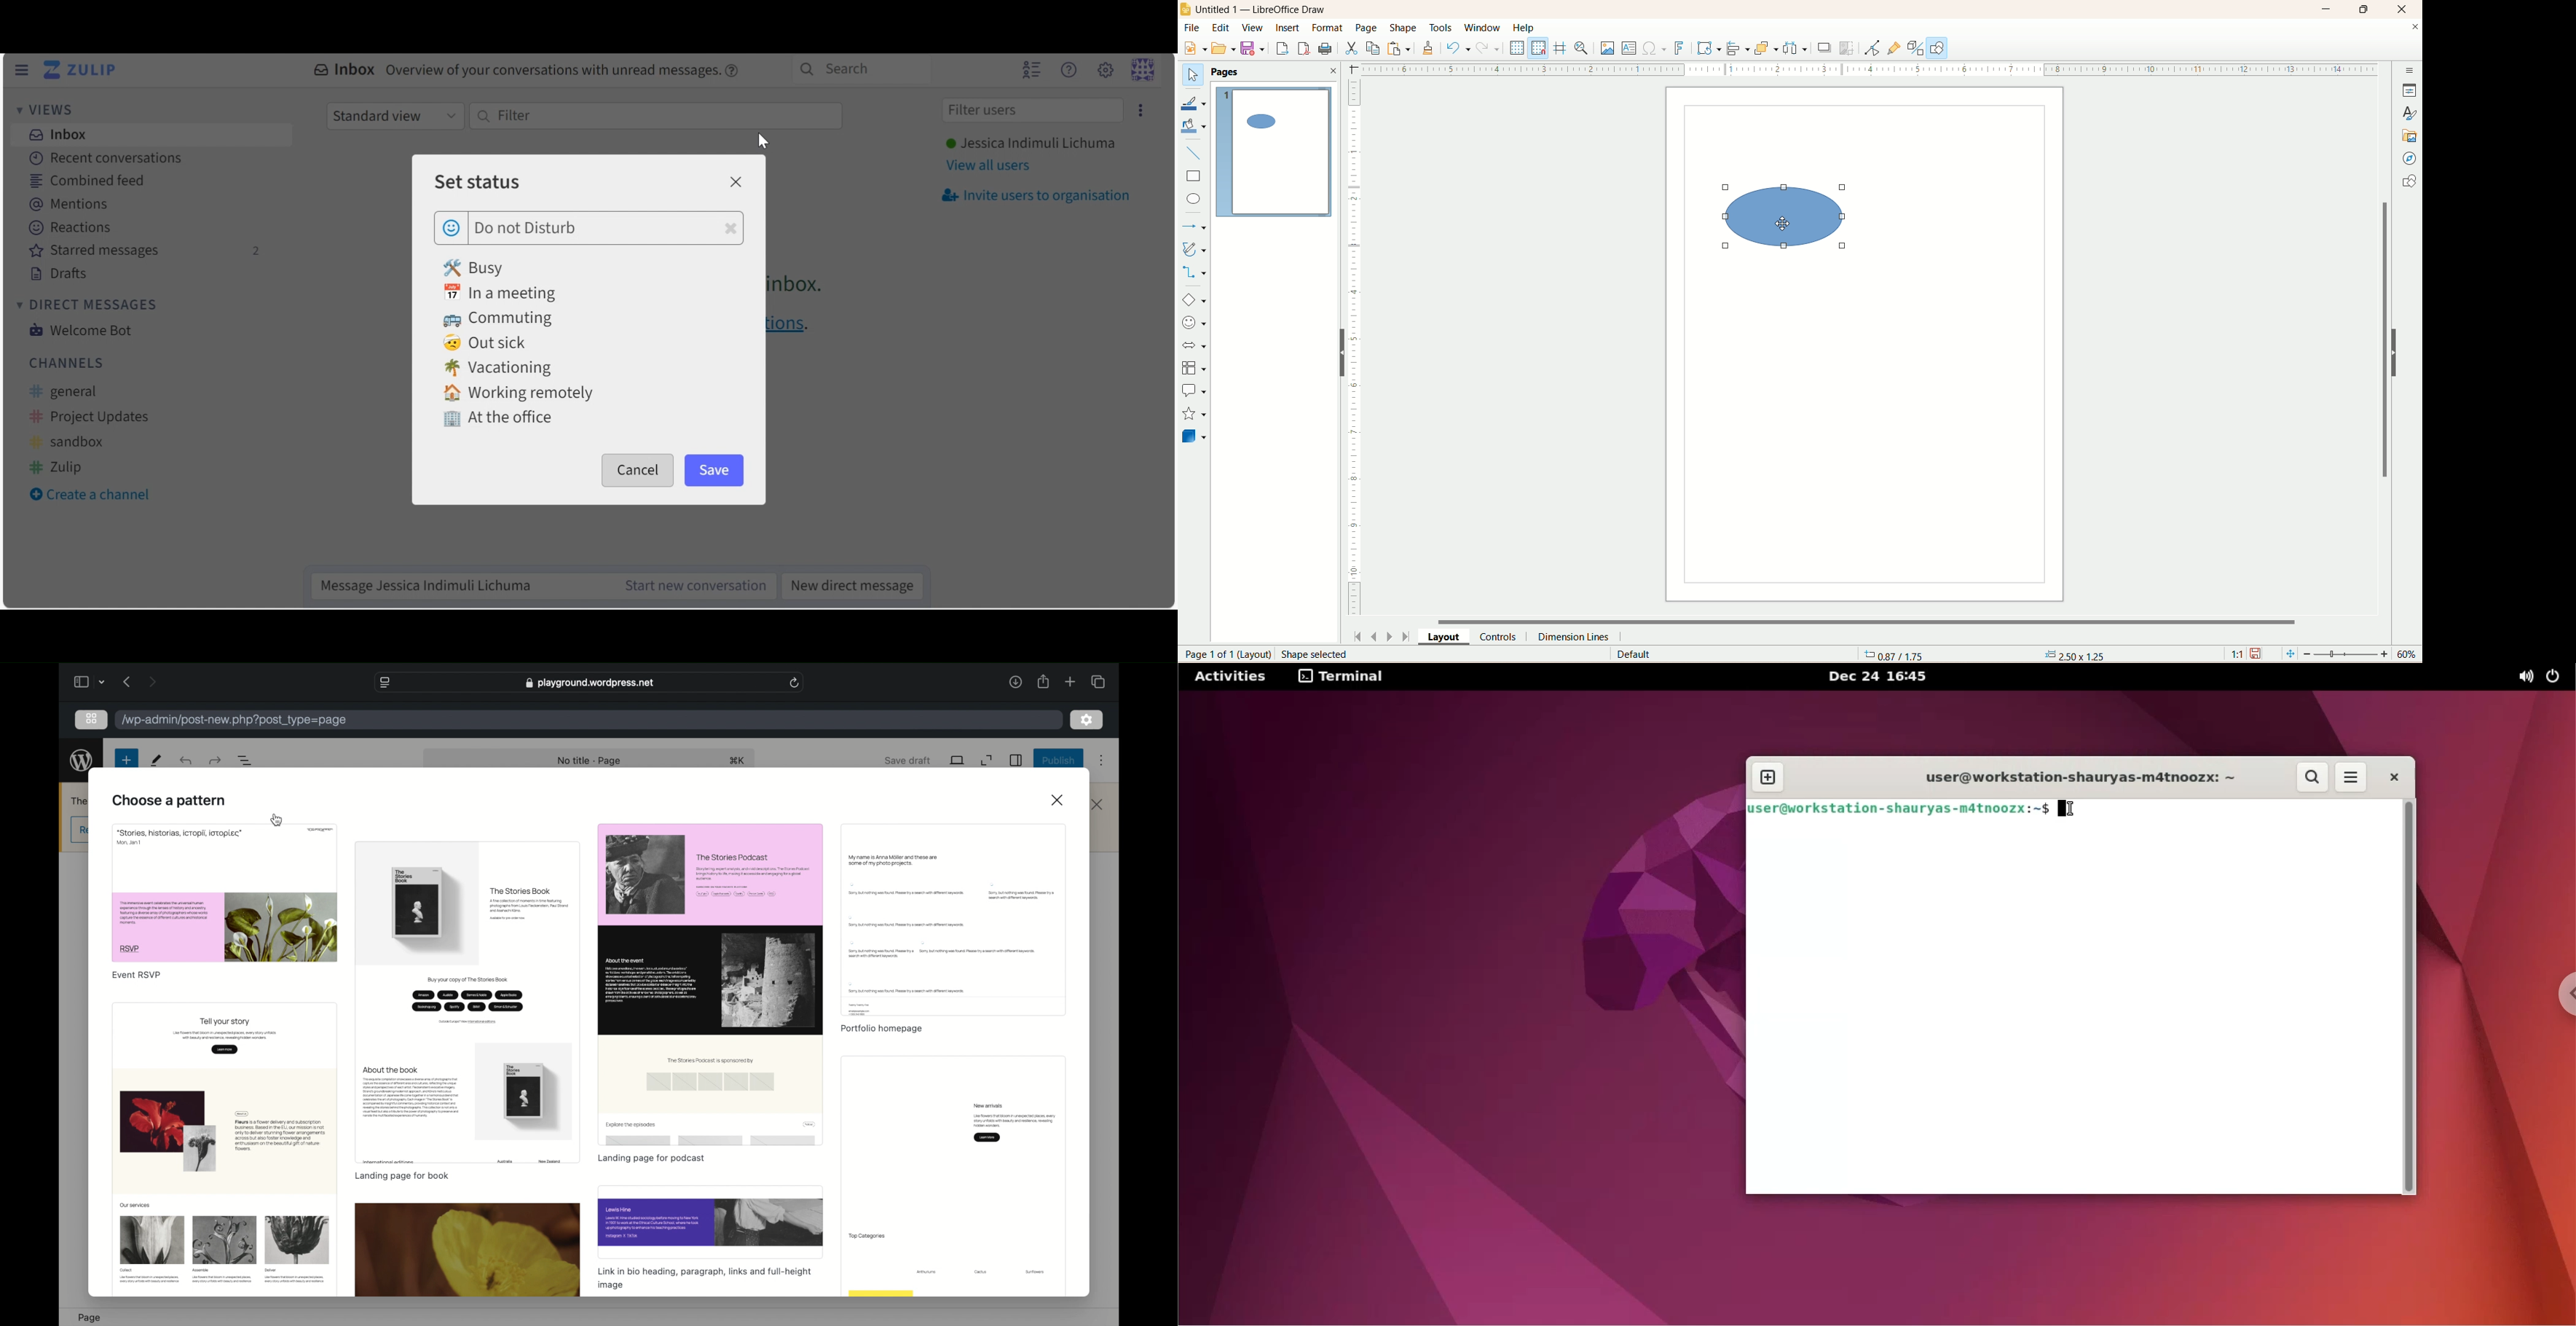 This screenshot has width=2576, height=1344. What do you see at coordinates (1940, 49) in the screenshot?
I see `draw function` at bounding box center [1940, 49].